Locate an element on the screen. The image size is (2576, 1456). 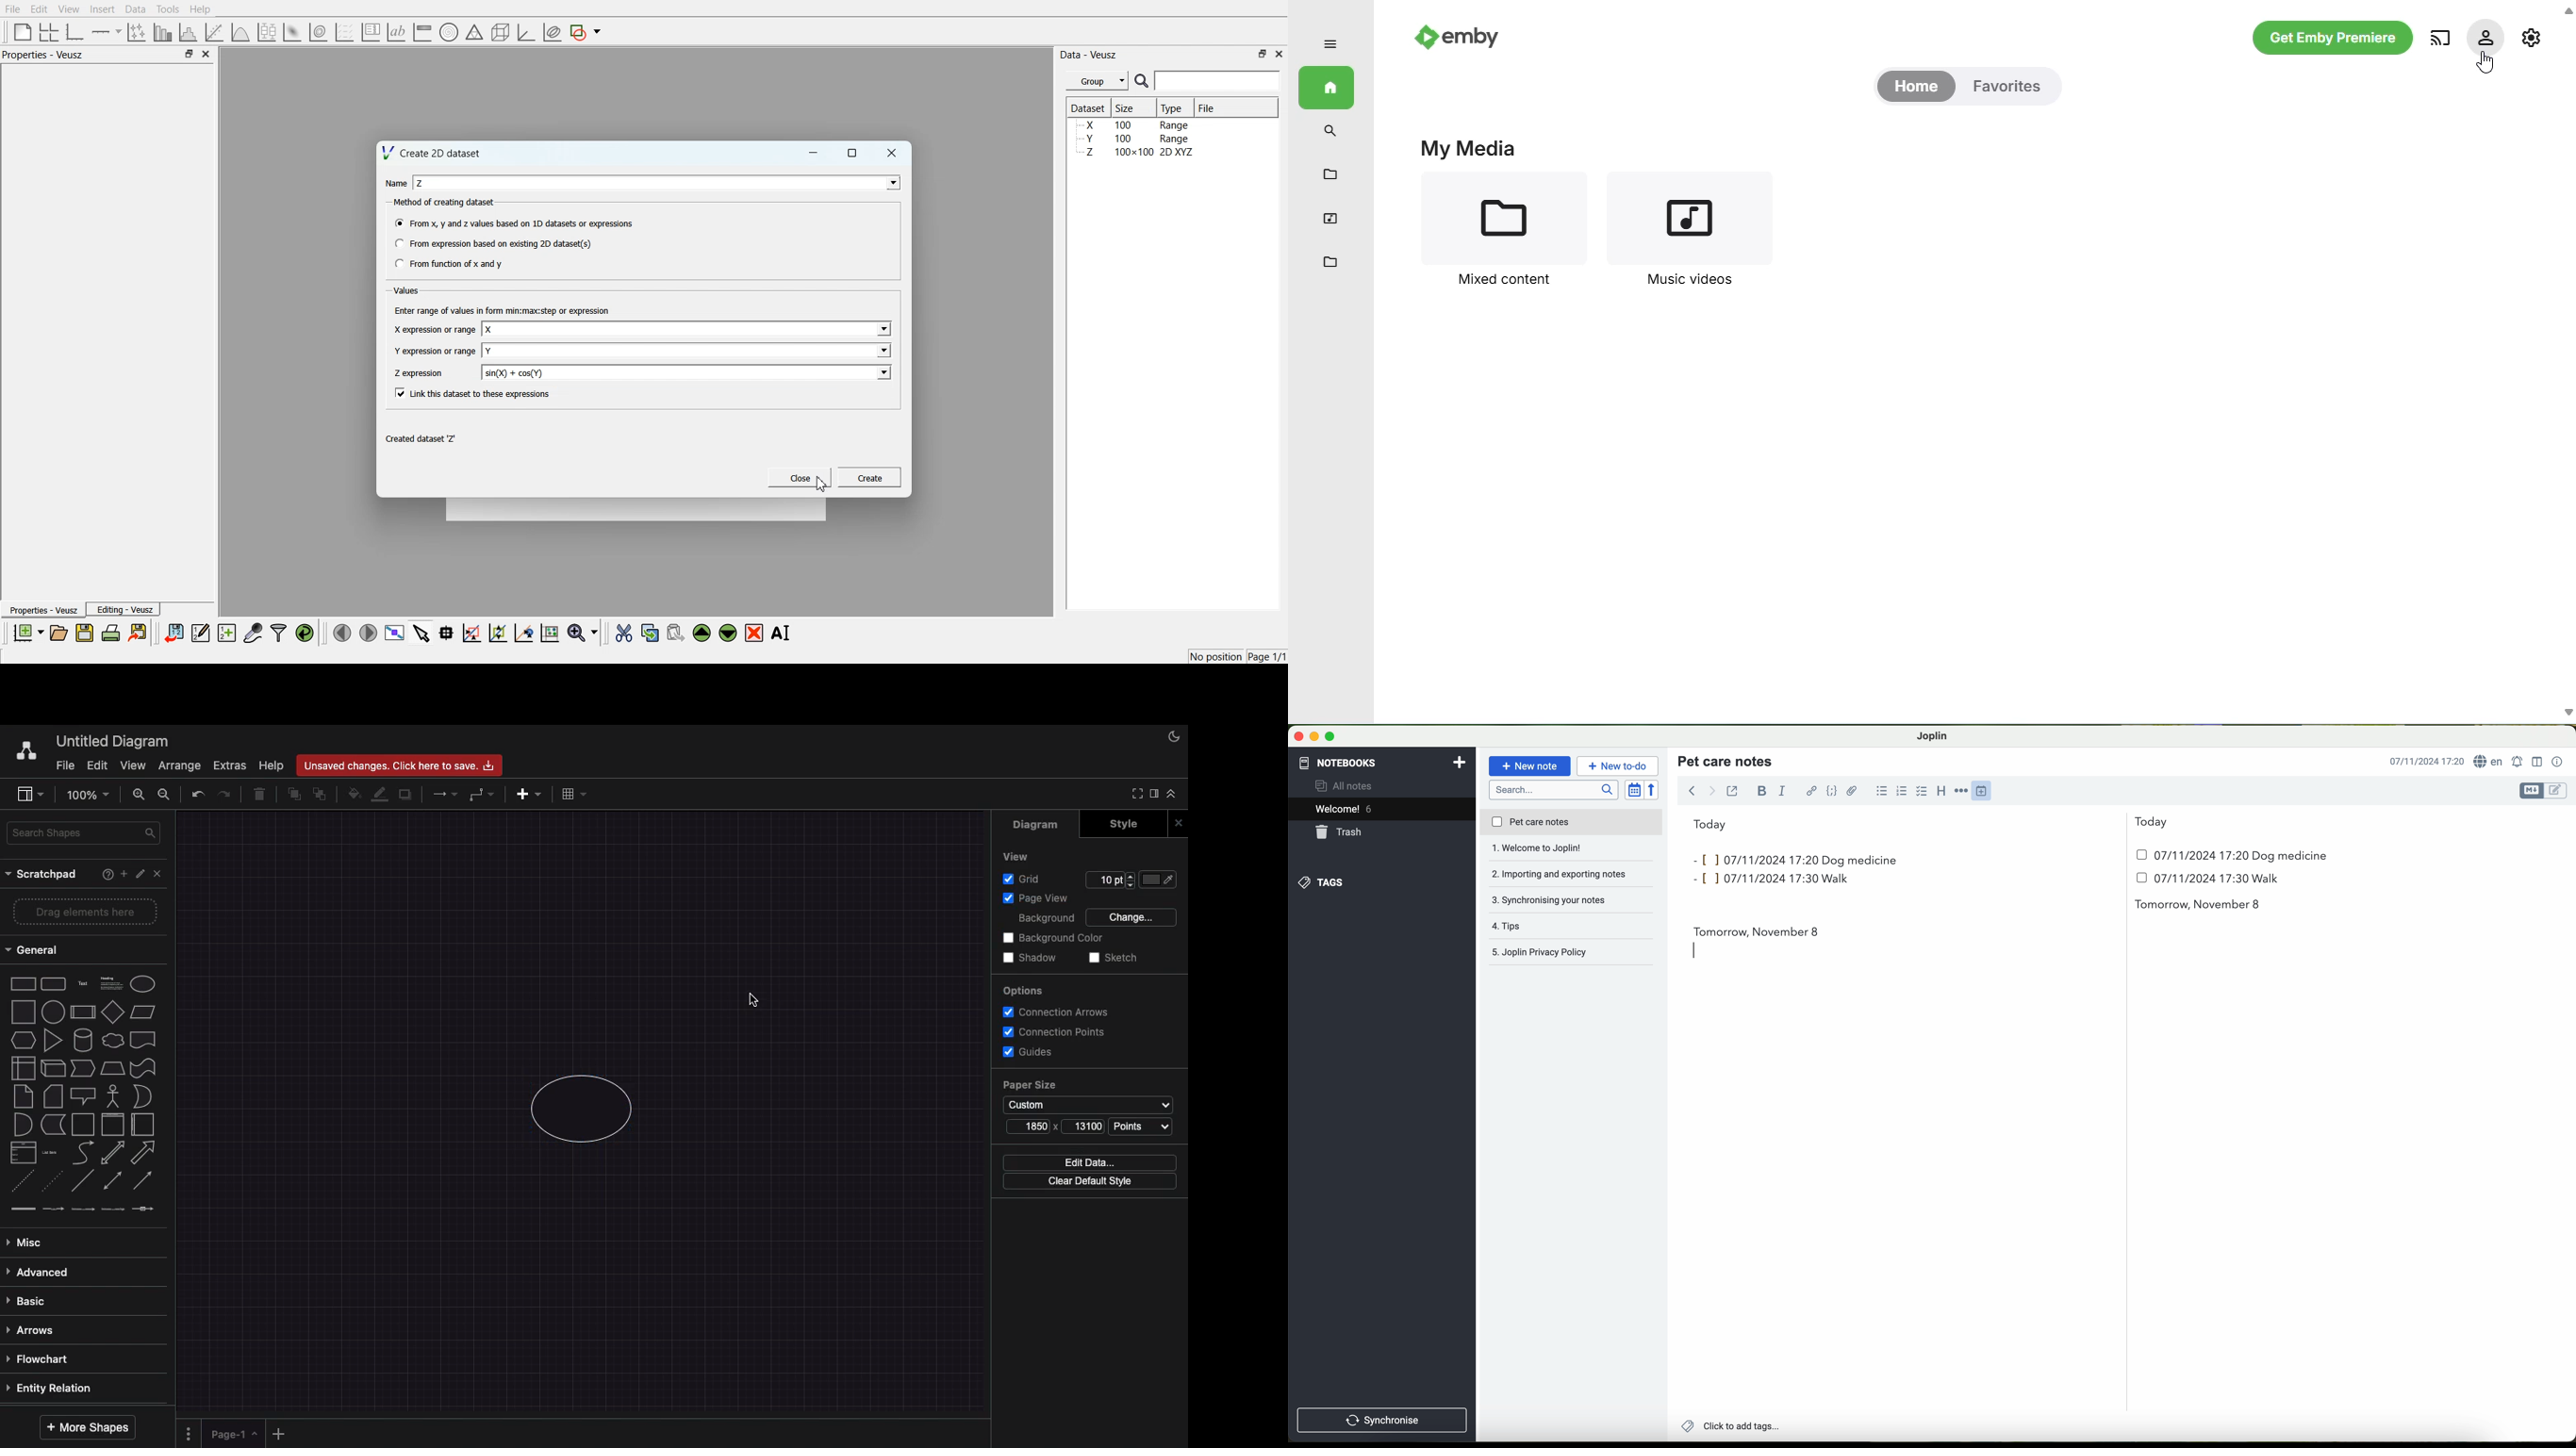
tips is located at coordinates (1571, 900).